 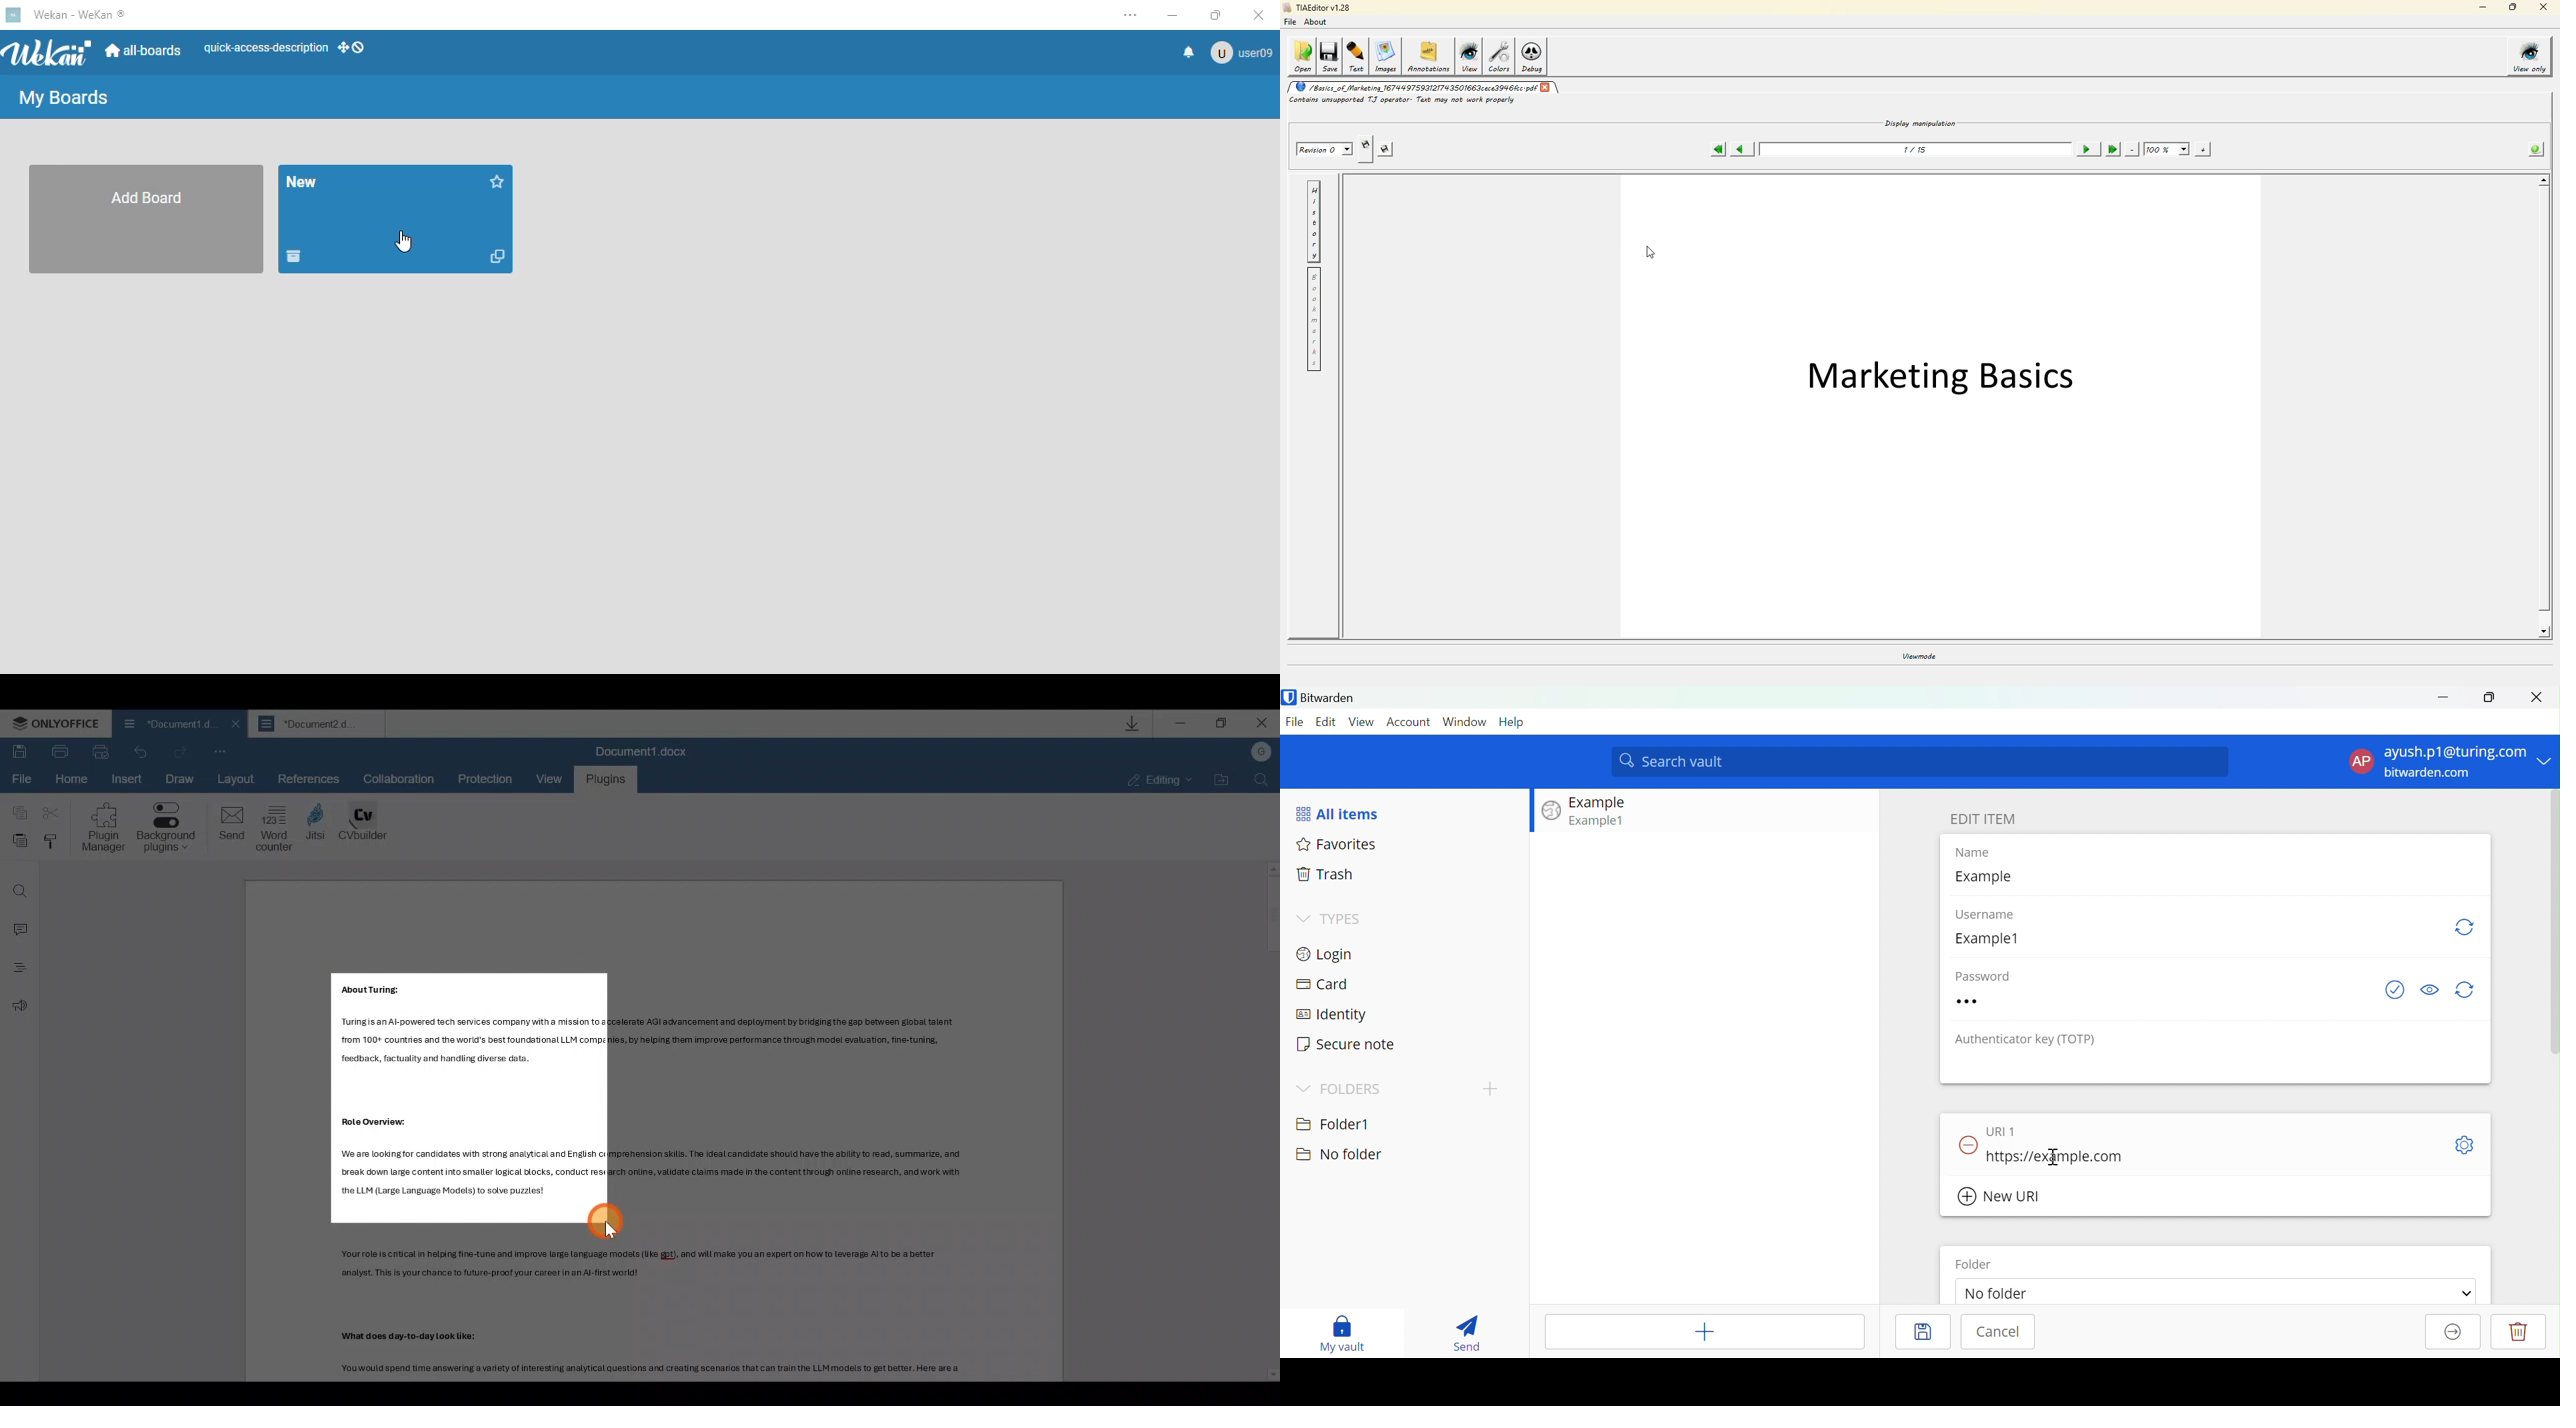 What do you see at coordinates (1983, 819) in the screenshot?
I see `EDIT ITEM` at bounding box center [1983, 819].